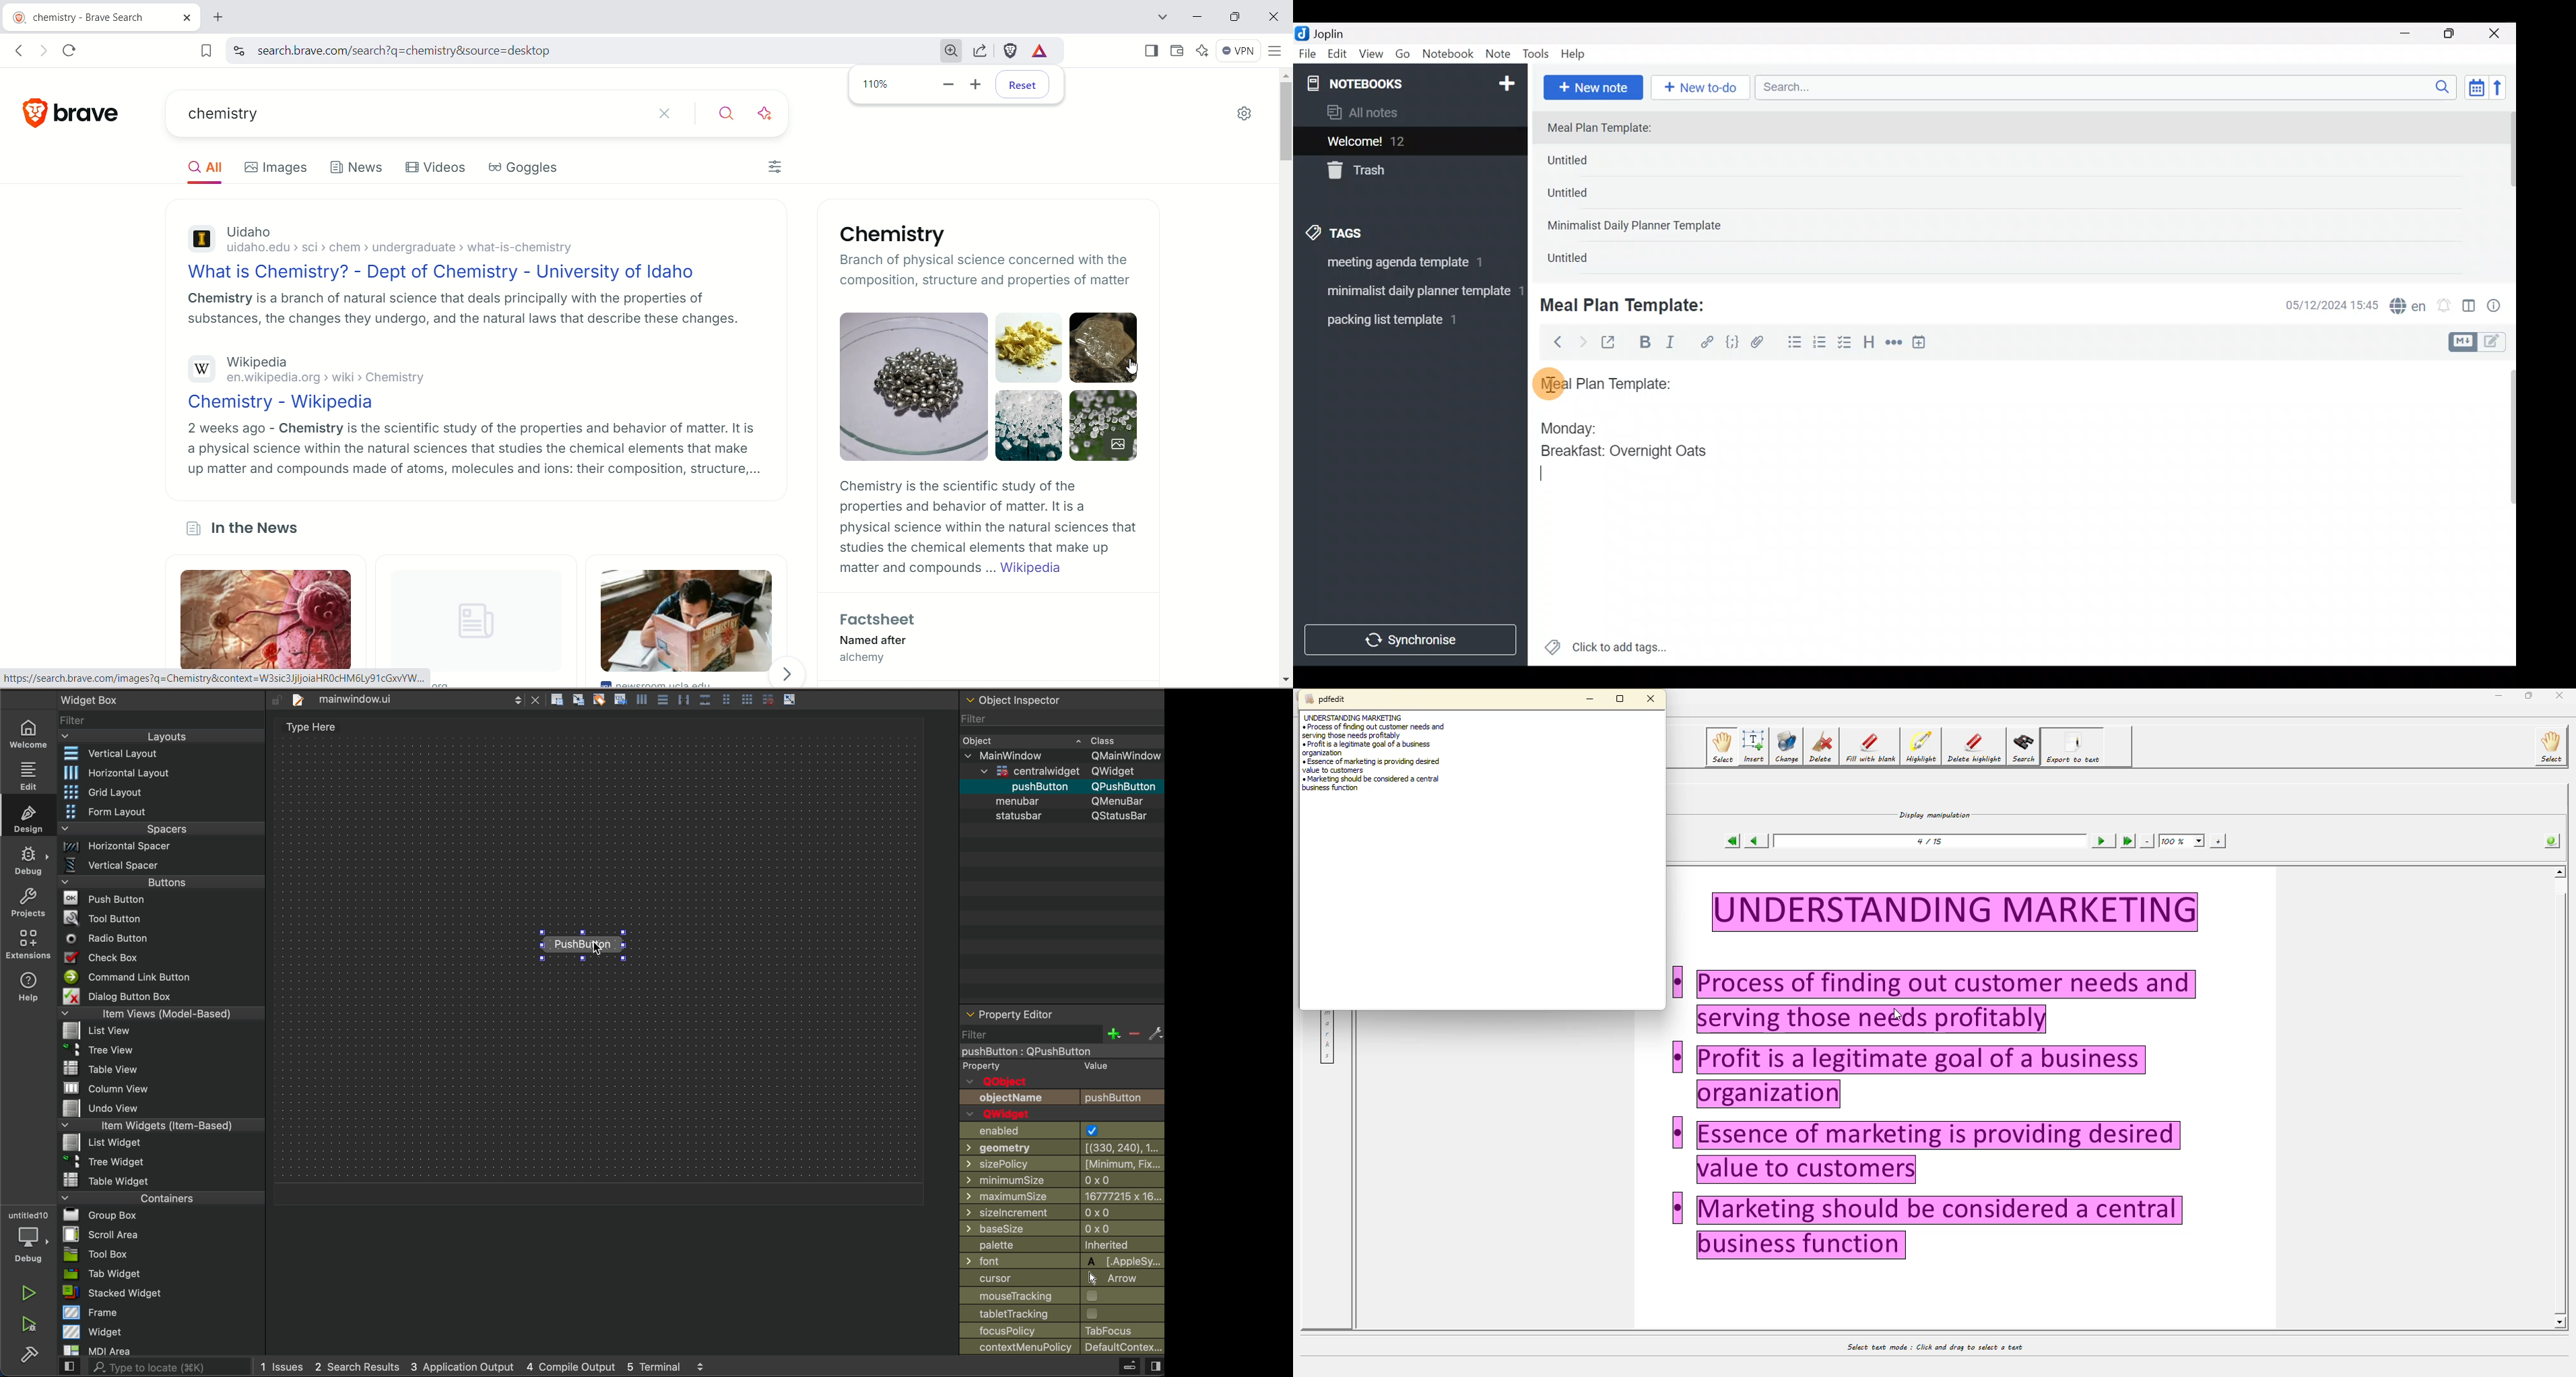  What do you see at coordinates (1410, 293) in the screenshot?
I see `Tag 2` at bounding box center [1410, 293].